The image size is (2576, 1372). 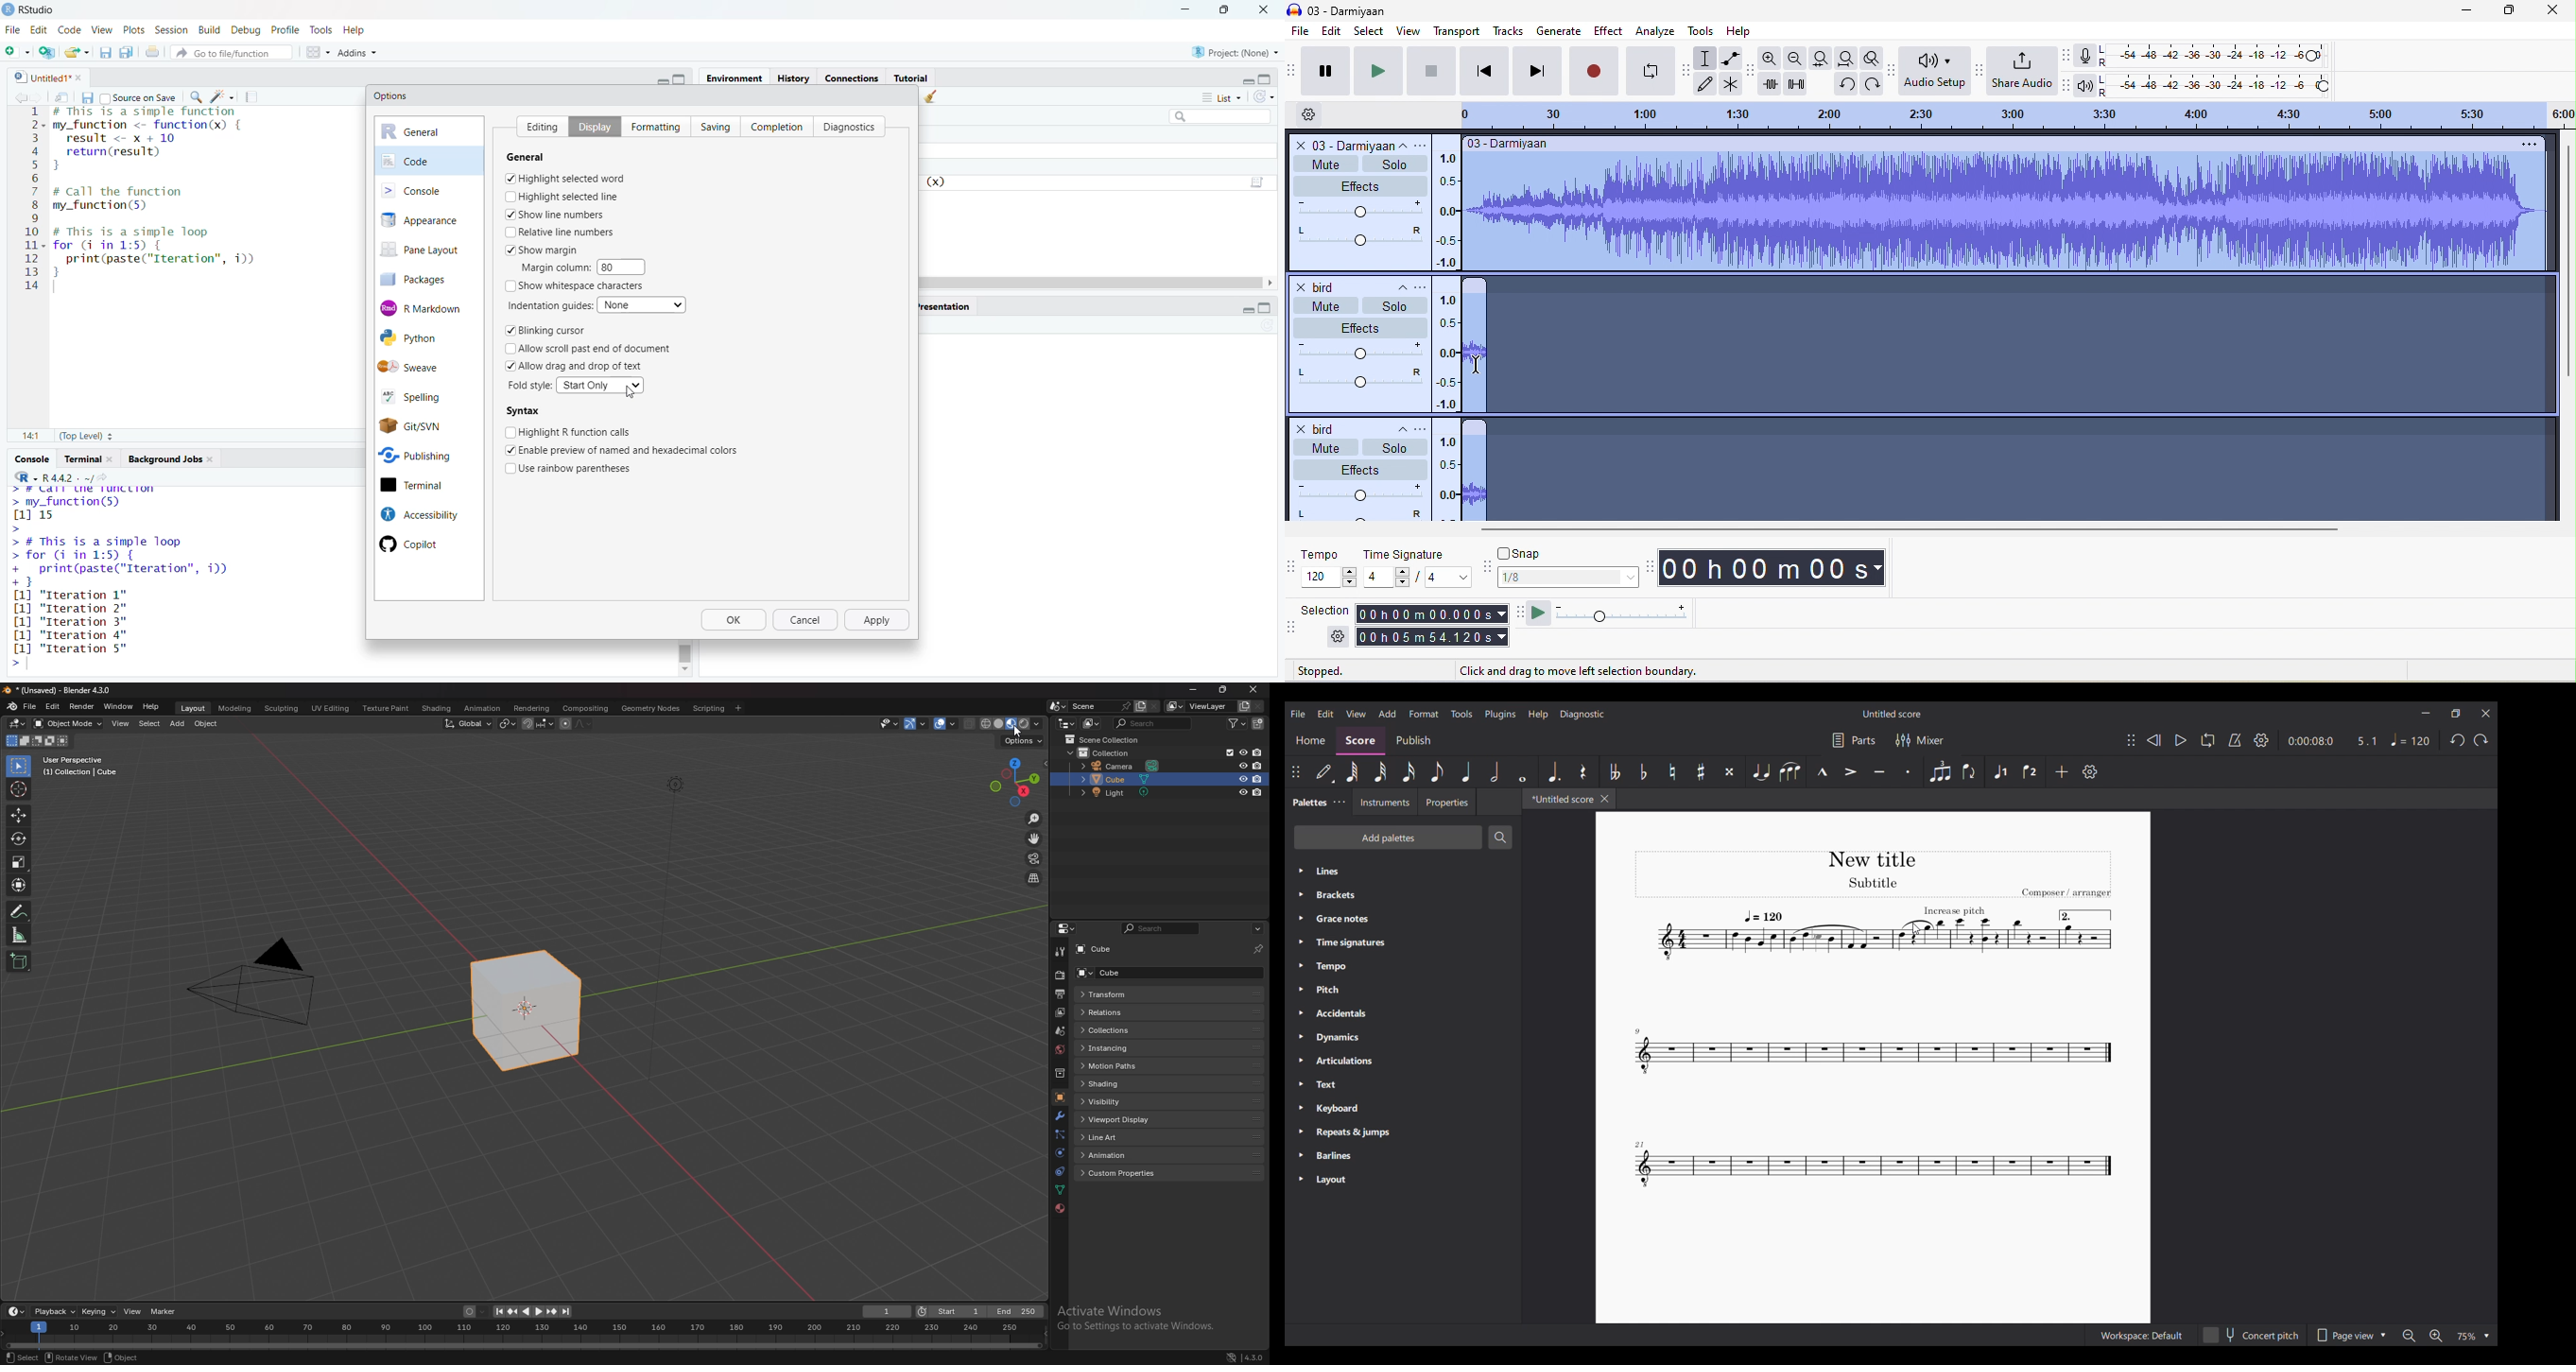 What do you see at coordinates (1453, 31) in the screenshot?
I see `transport` at bounding box center [1453, 31].